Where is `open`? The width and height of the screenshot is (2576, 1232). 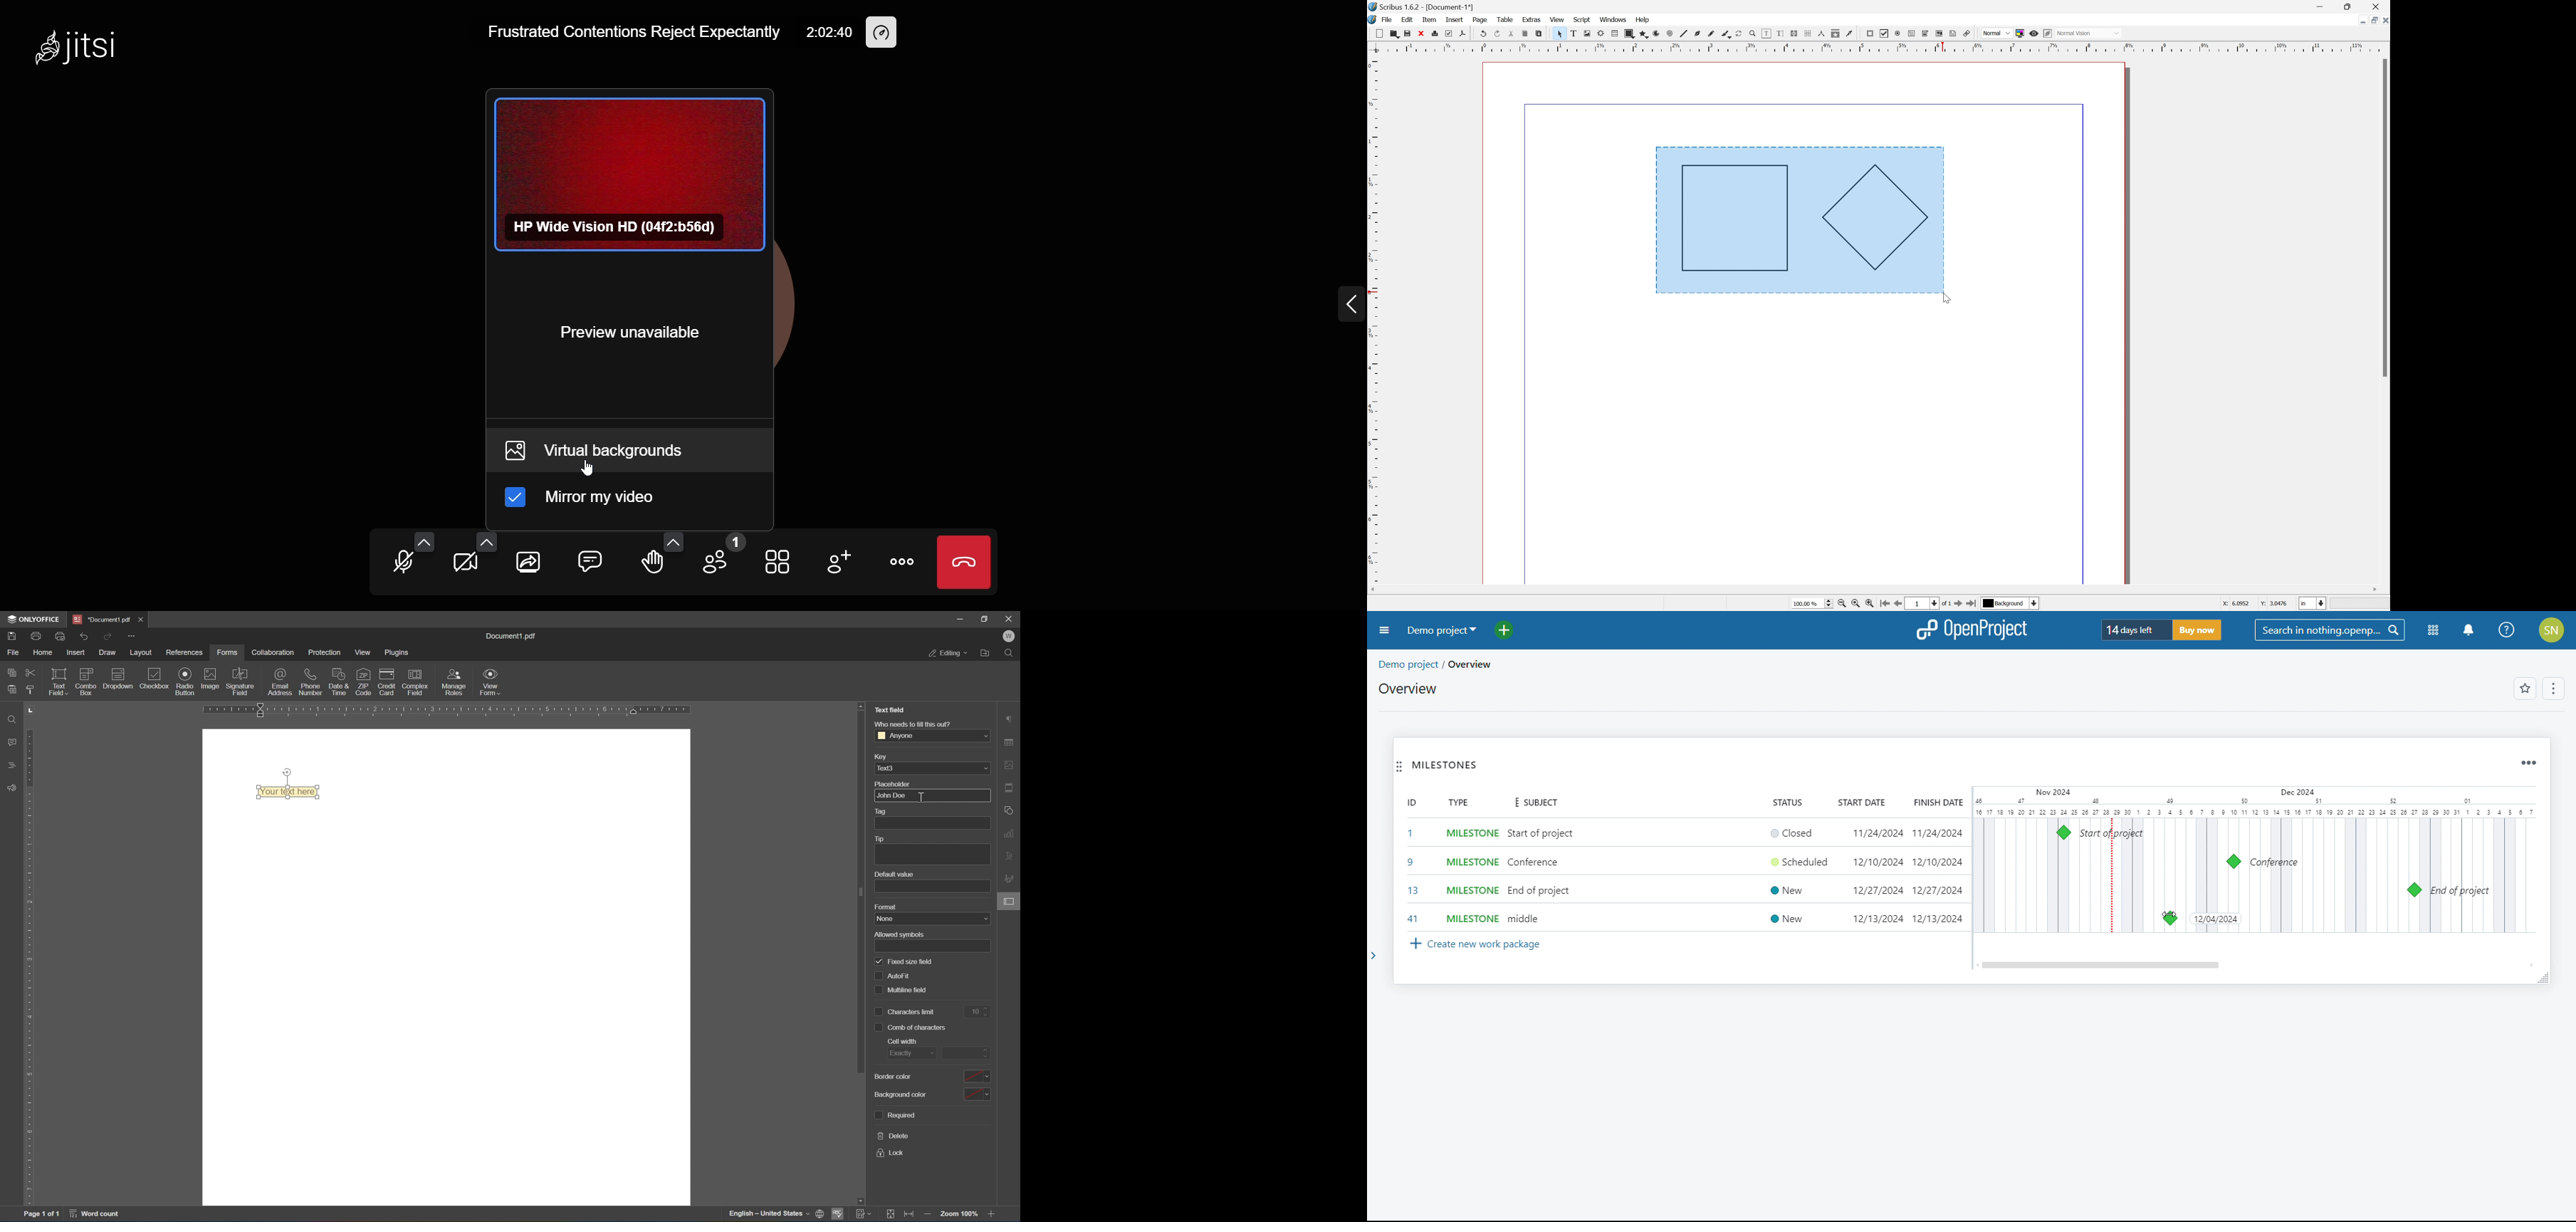 open is located at coordinates (1395, 33).